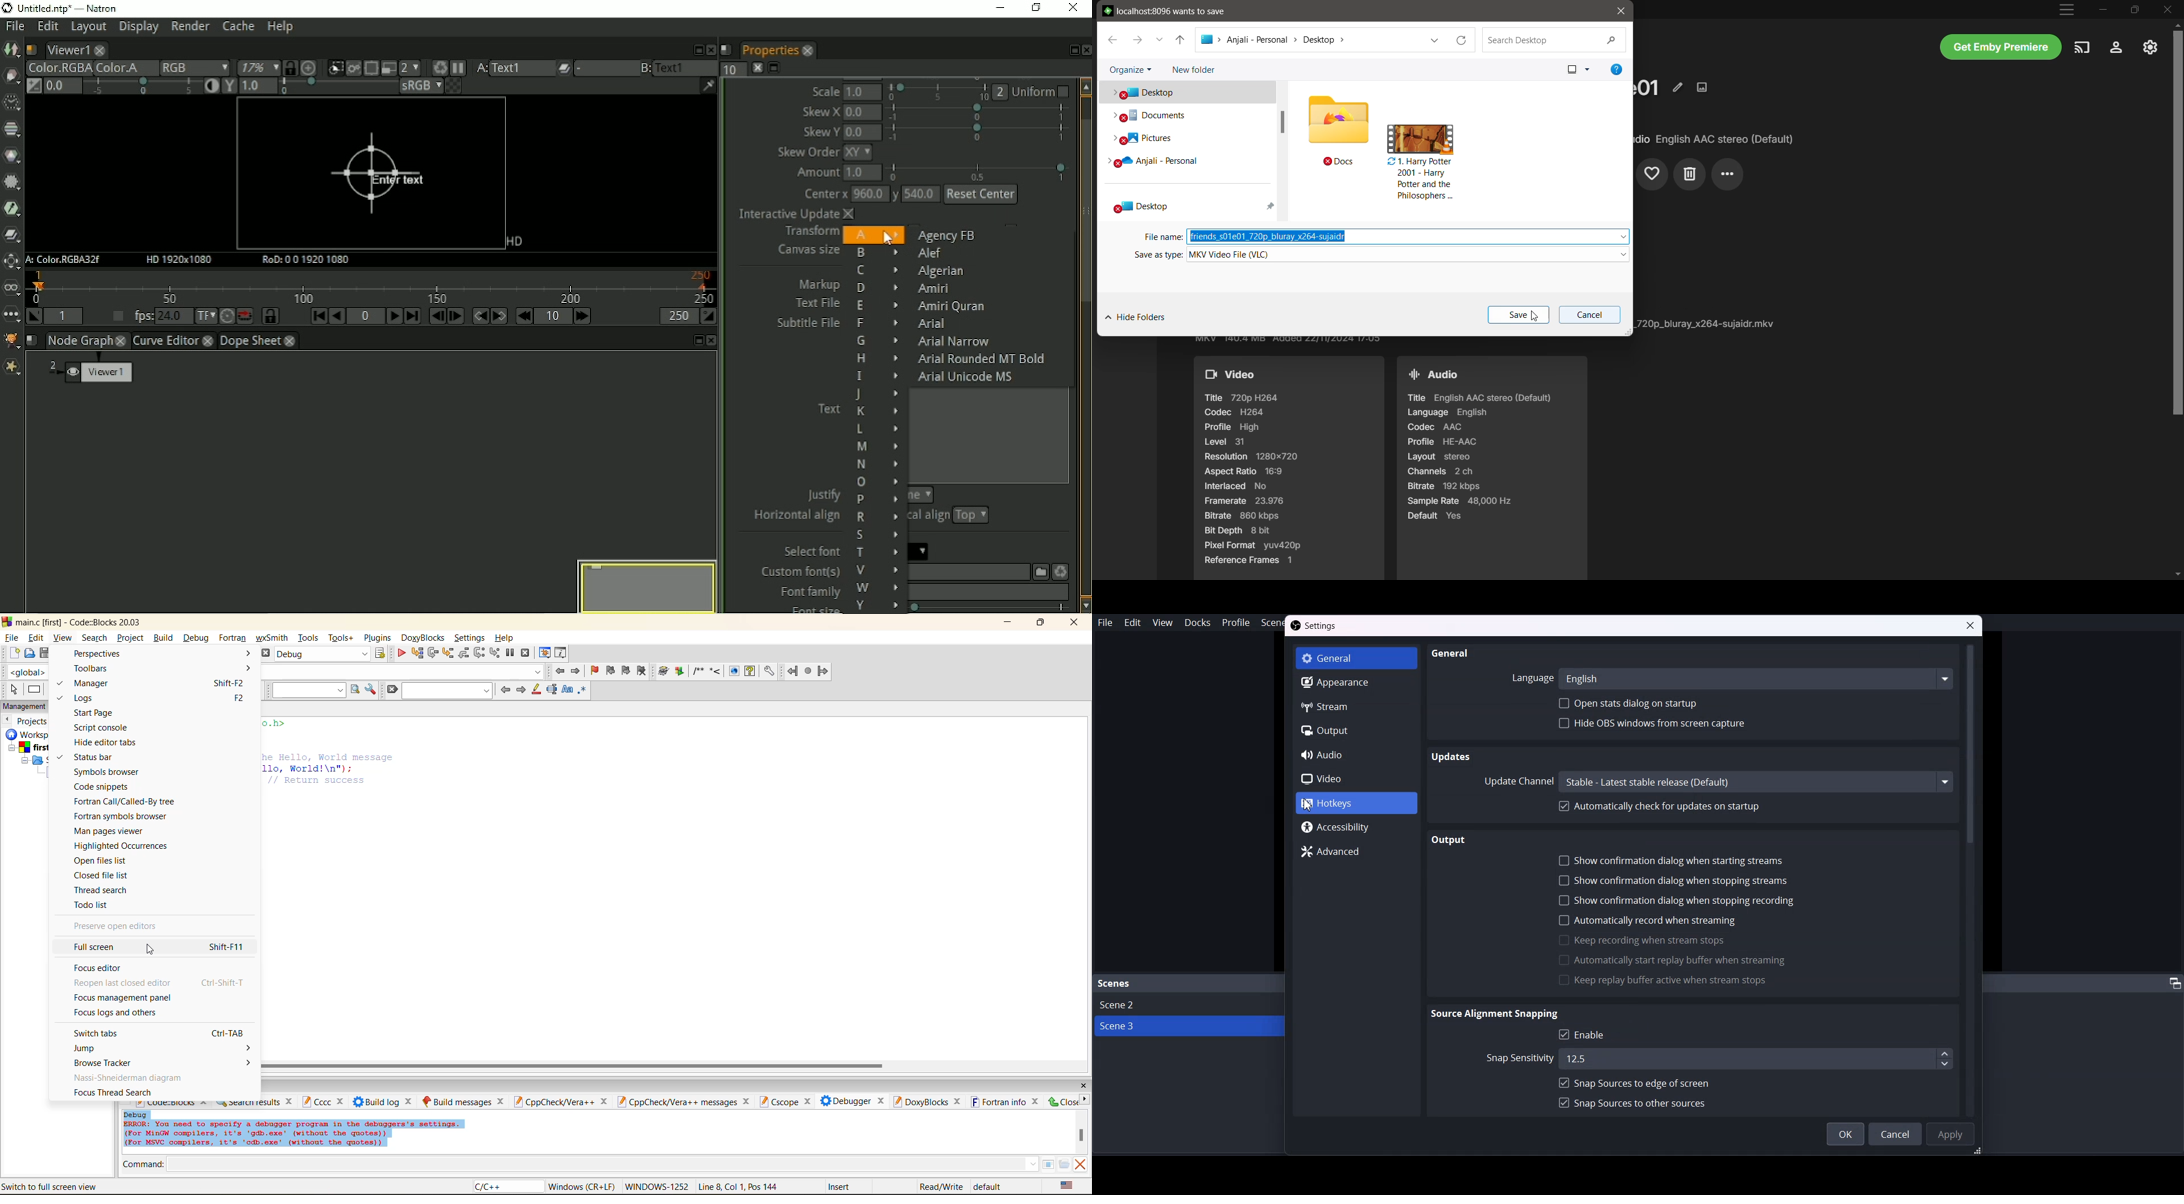  I want to click on toggle bookmarks, so click(594, 673).